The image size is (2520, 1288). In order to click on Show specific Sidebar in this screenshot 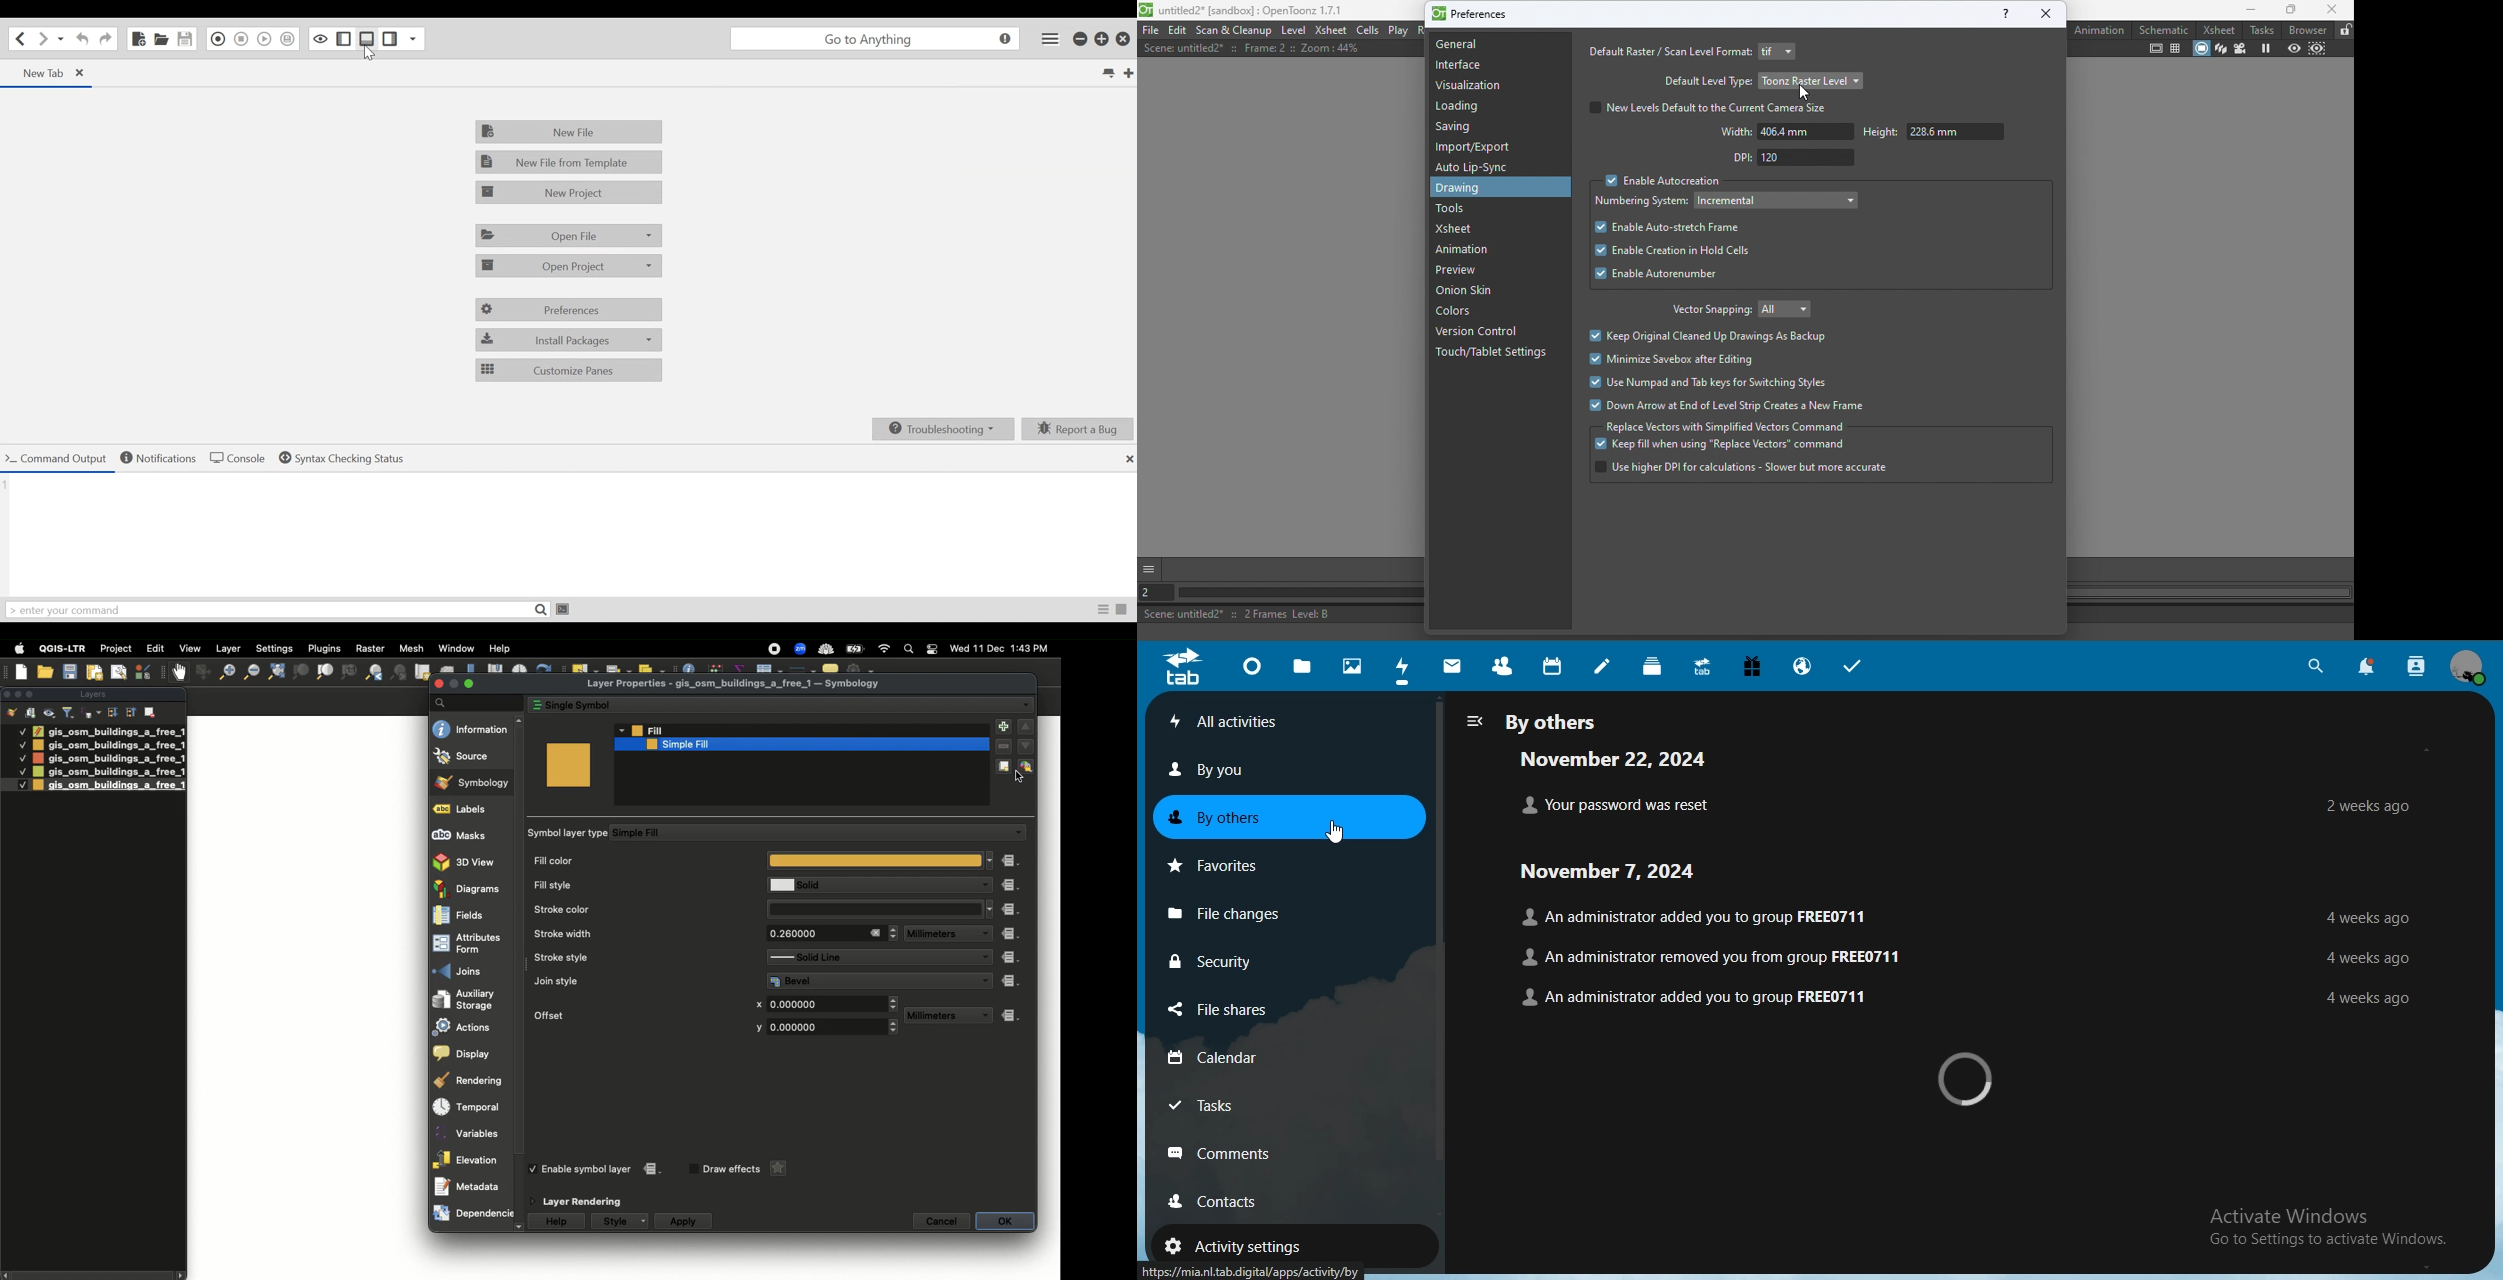, I will do `click(413, 39)`.